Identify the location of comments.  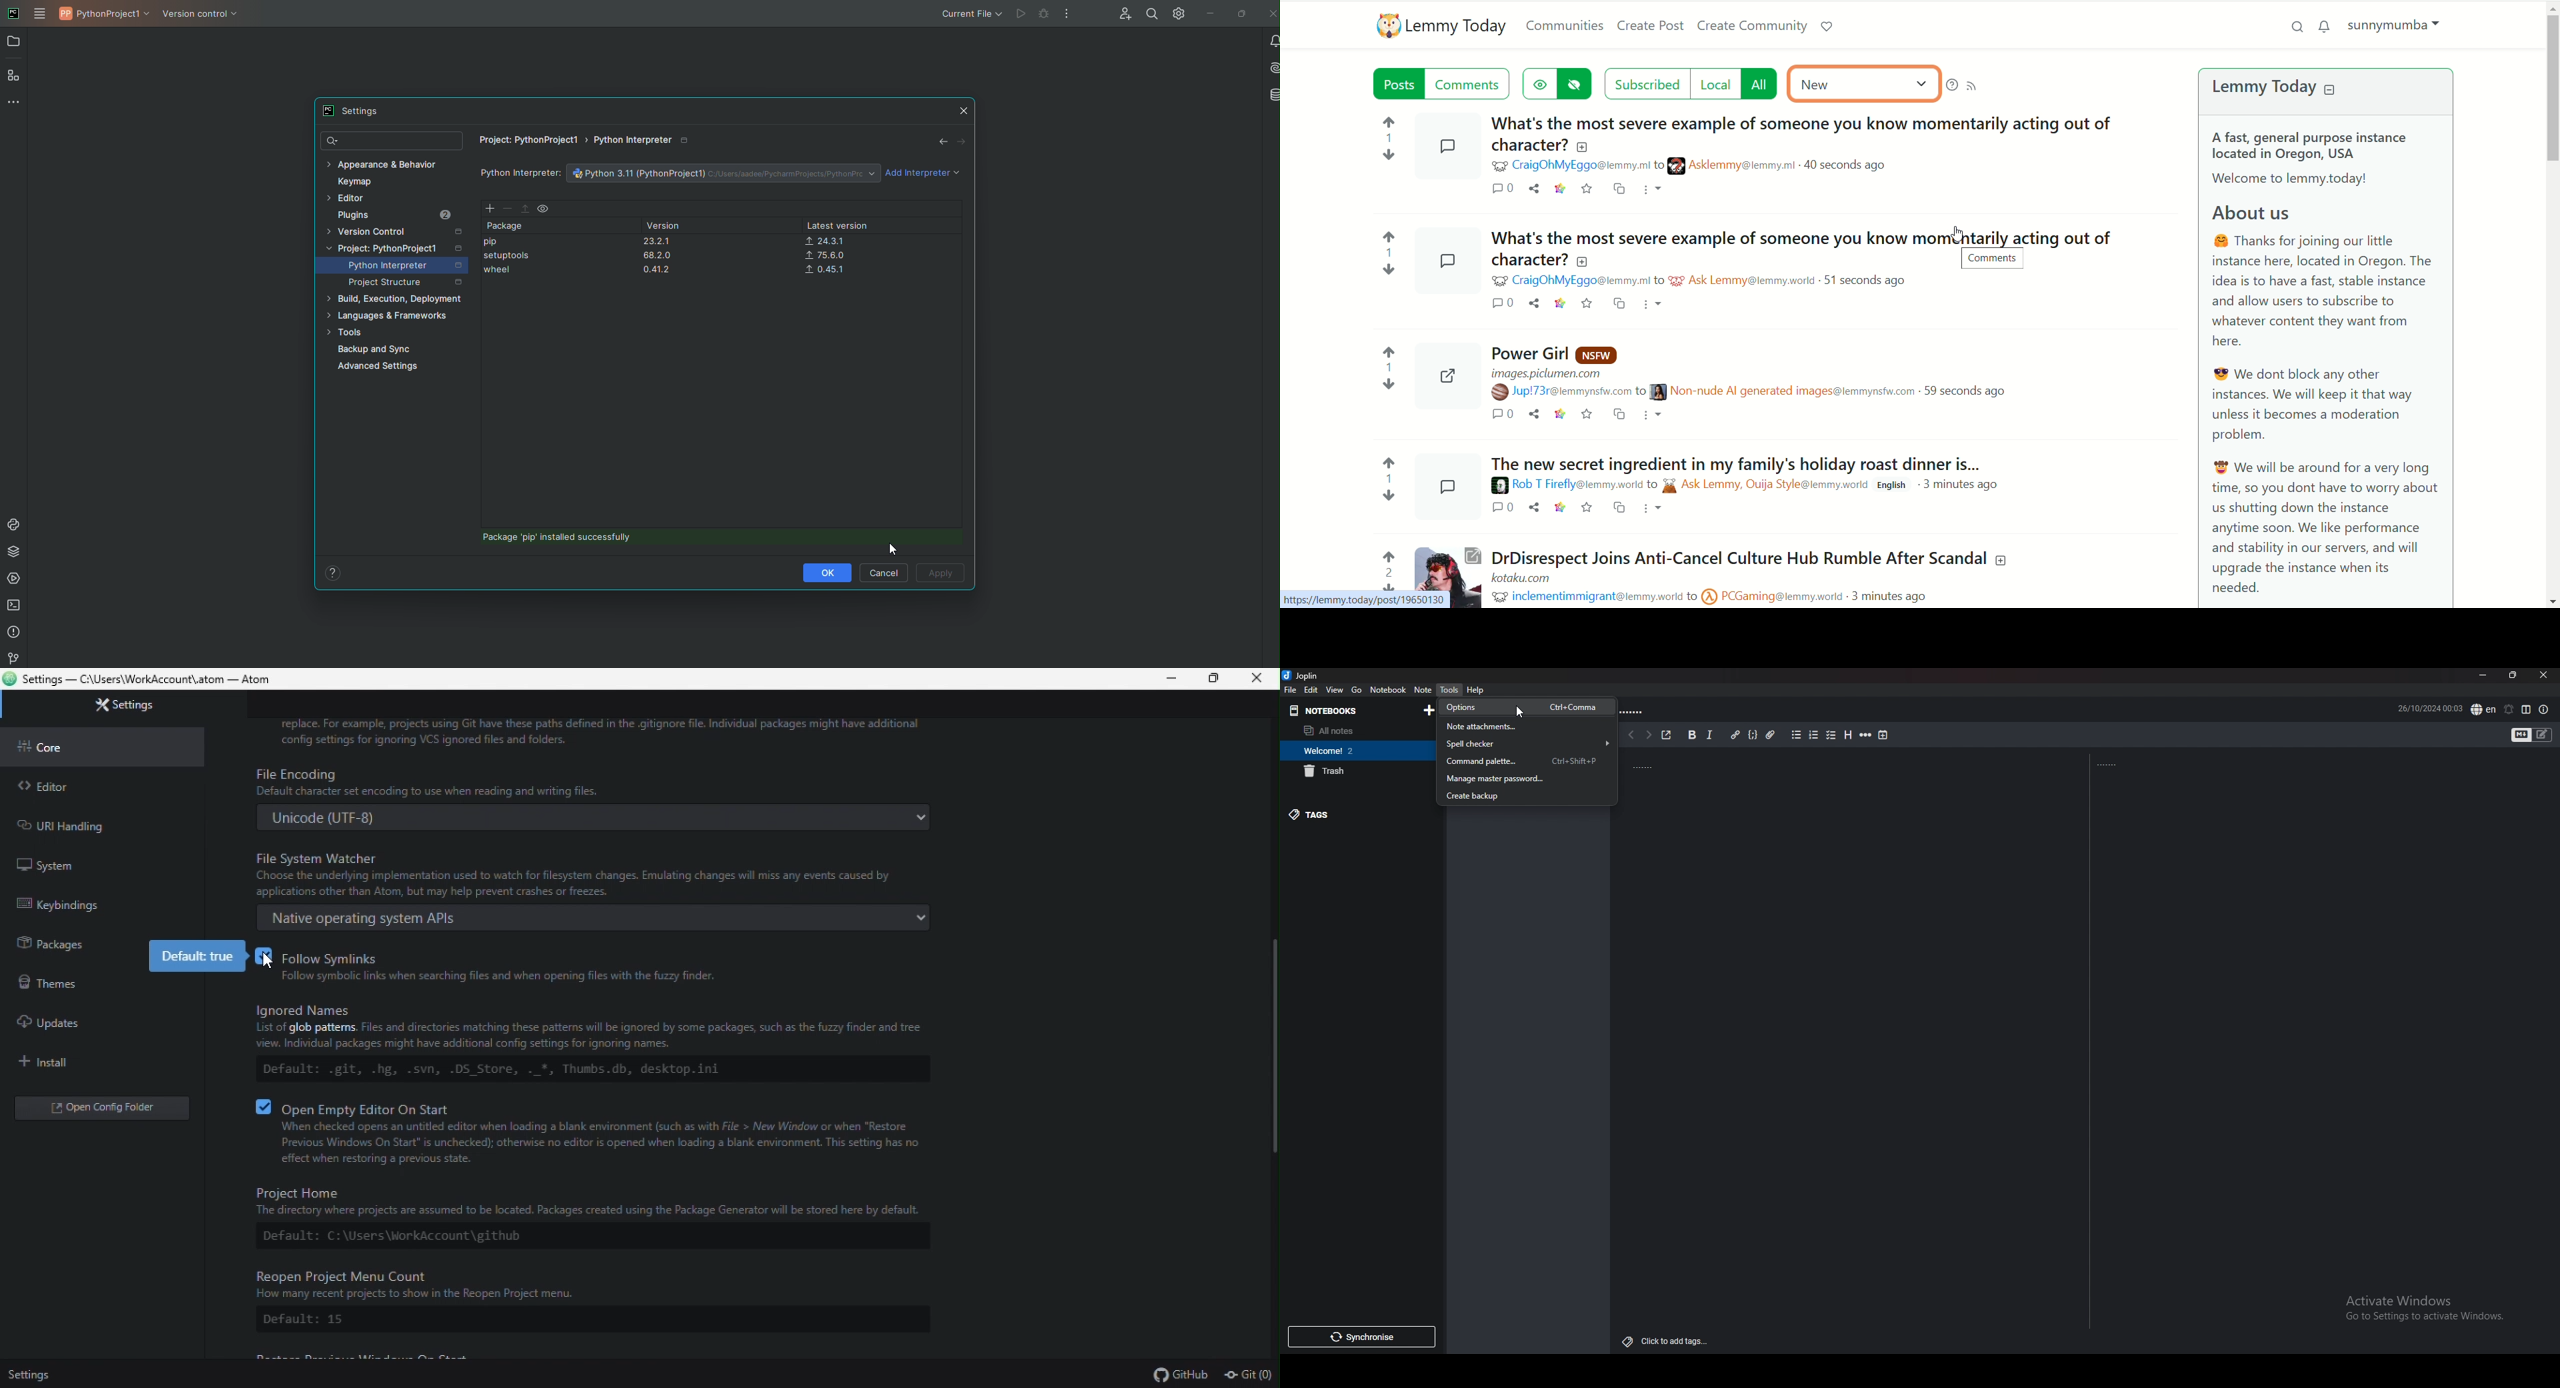
(1499, 507).